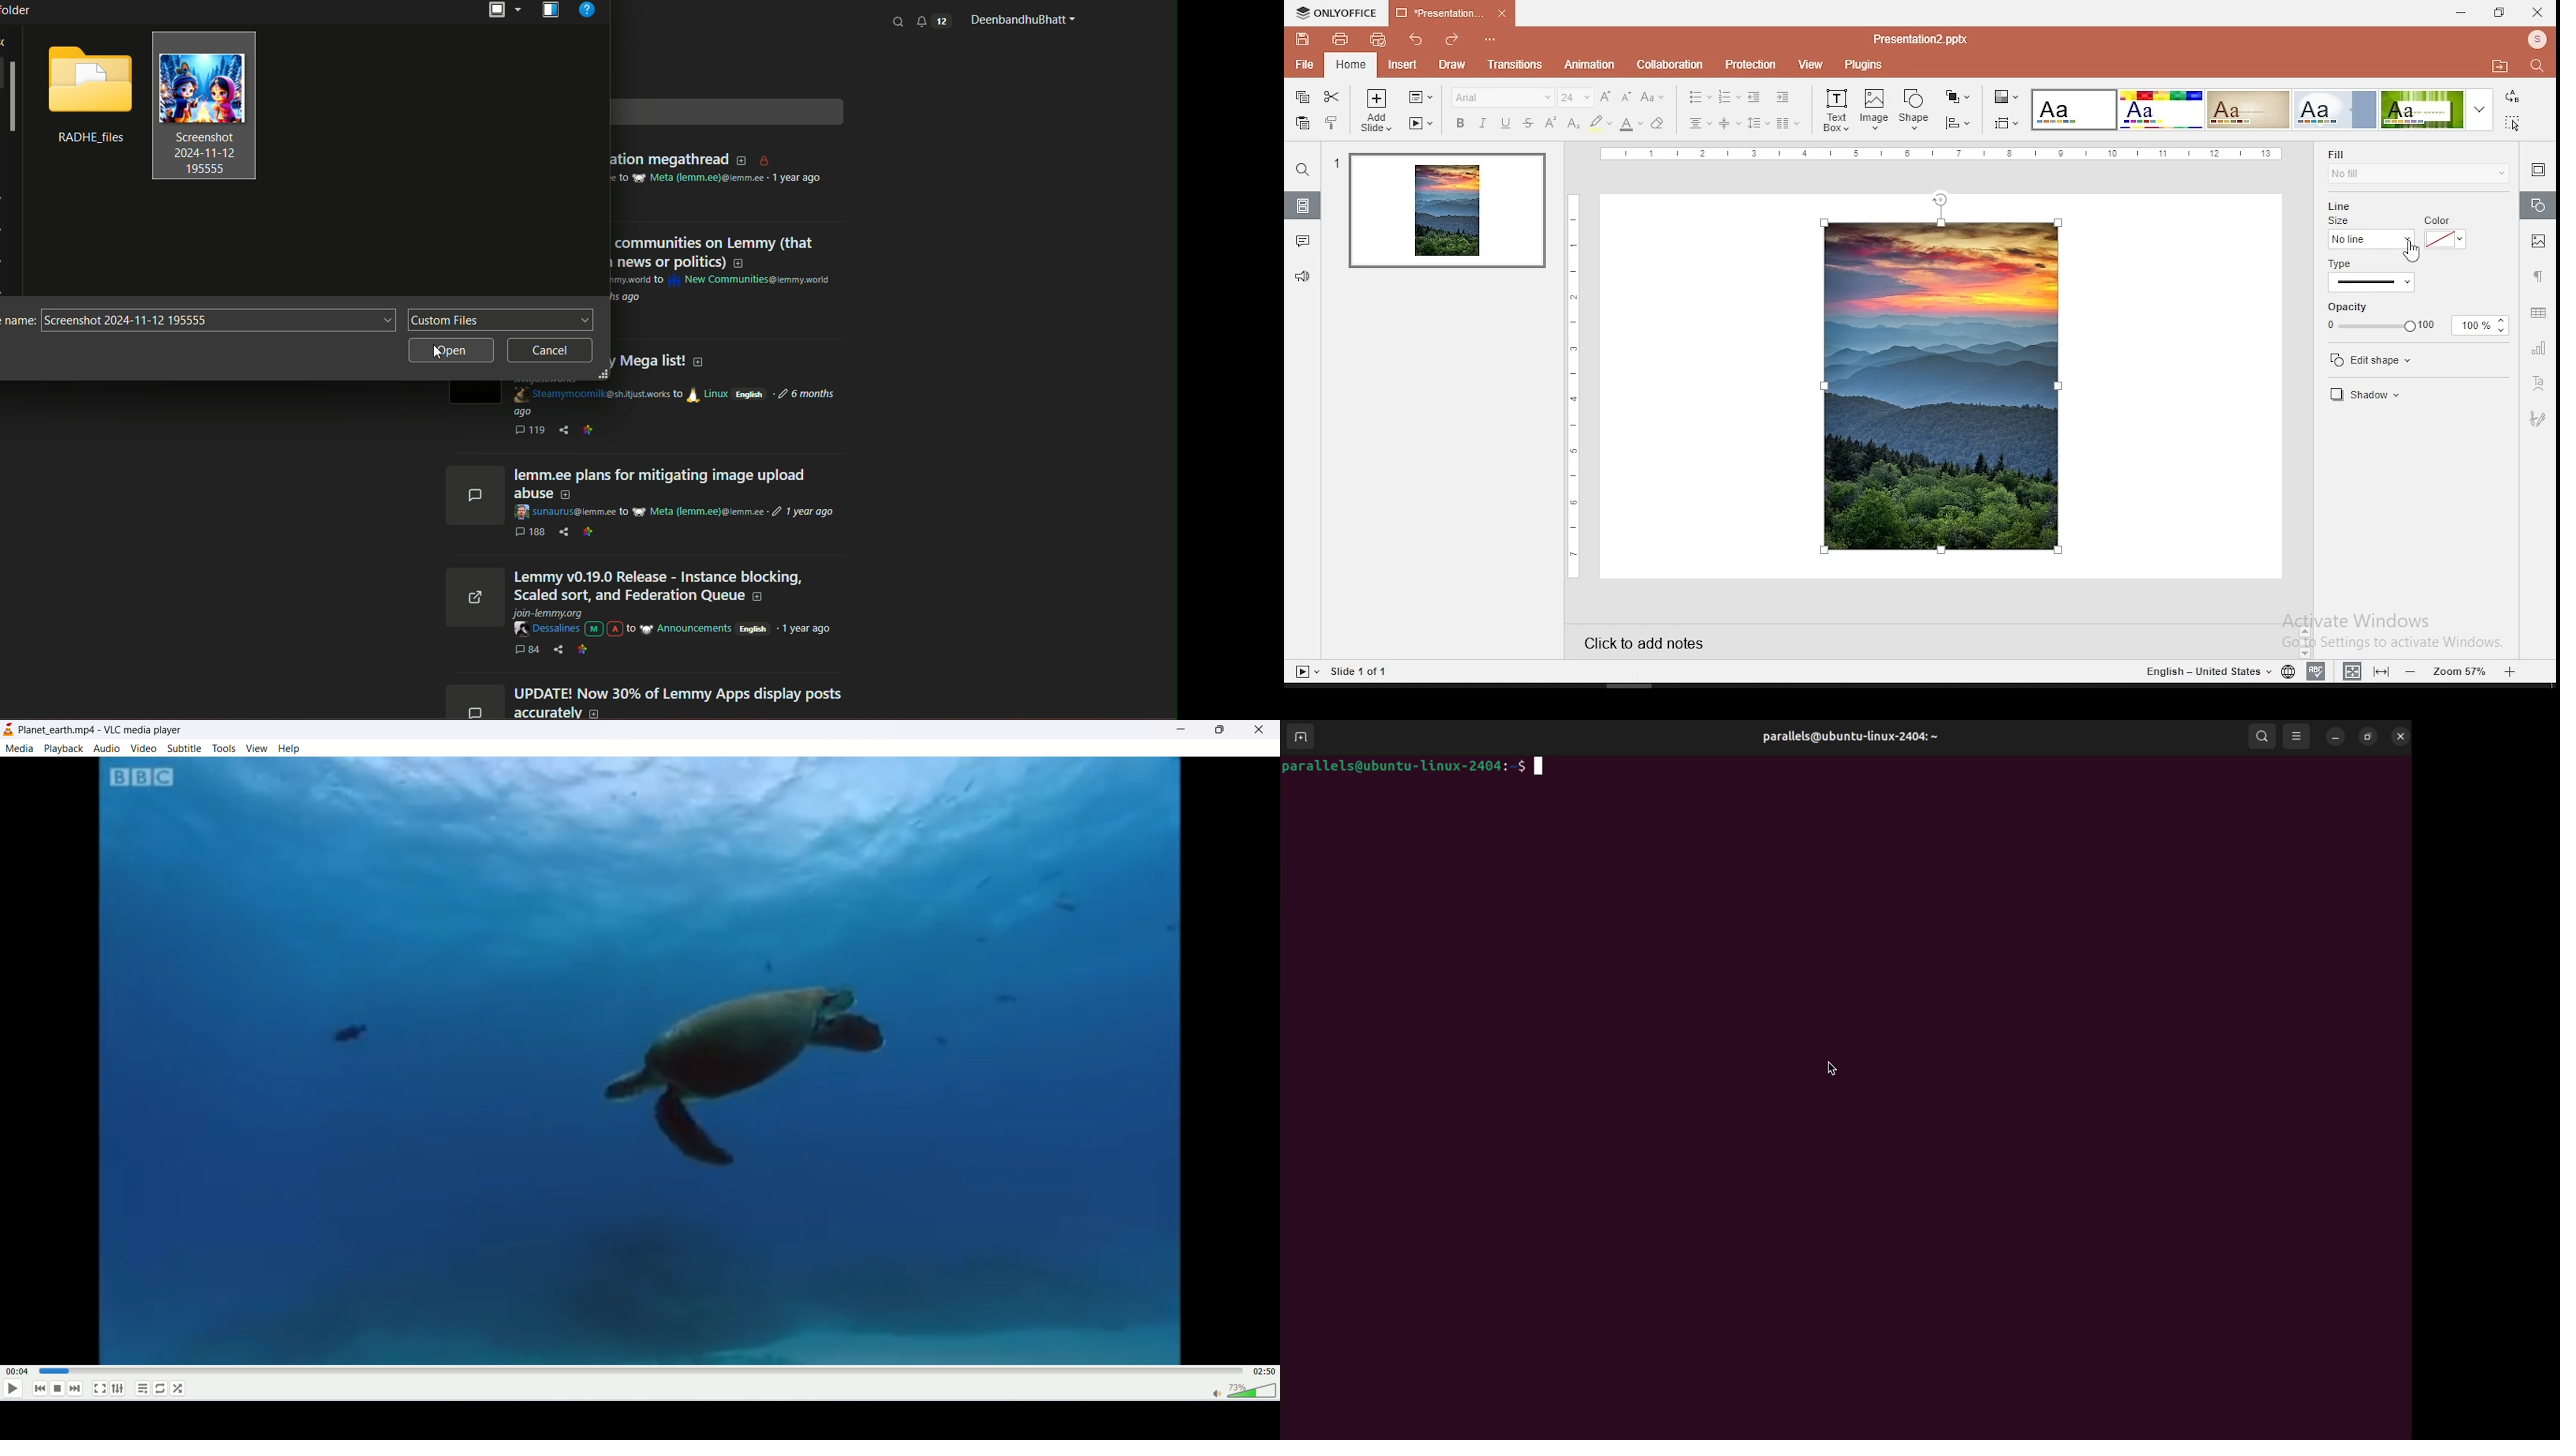 Image resolution: width=2576 pixels, height=1456 pixels. I want to click on zoom in, so click(2512, 672).